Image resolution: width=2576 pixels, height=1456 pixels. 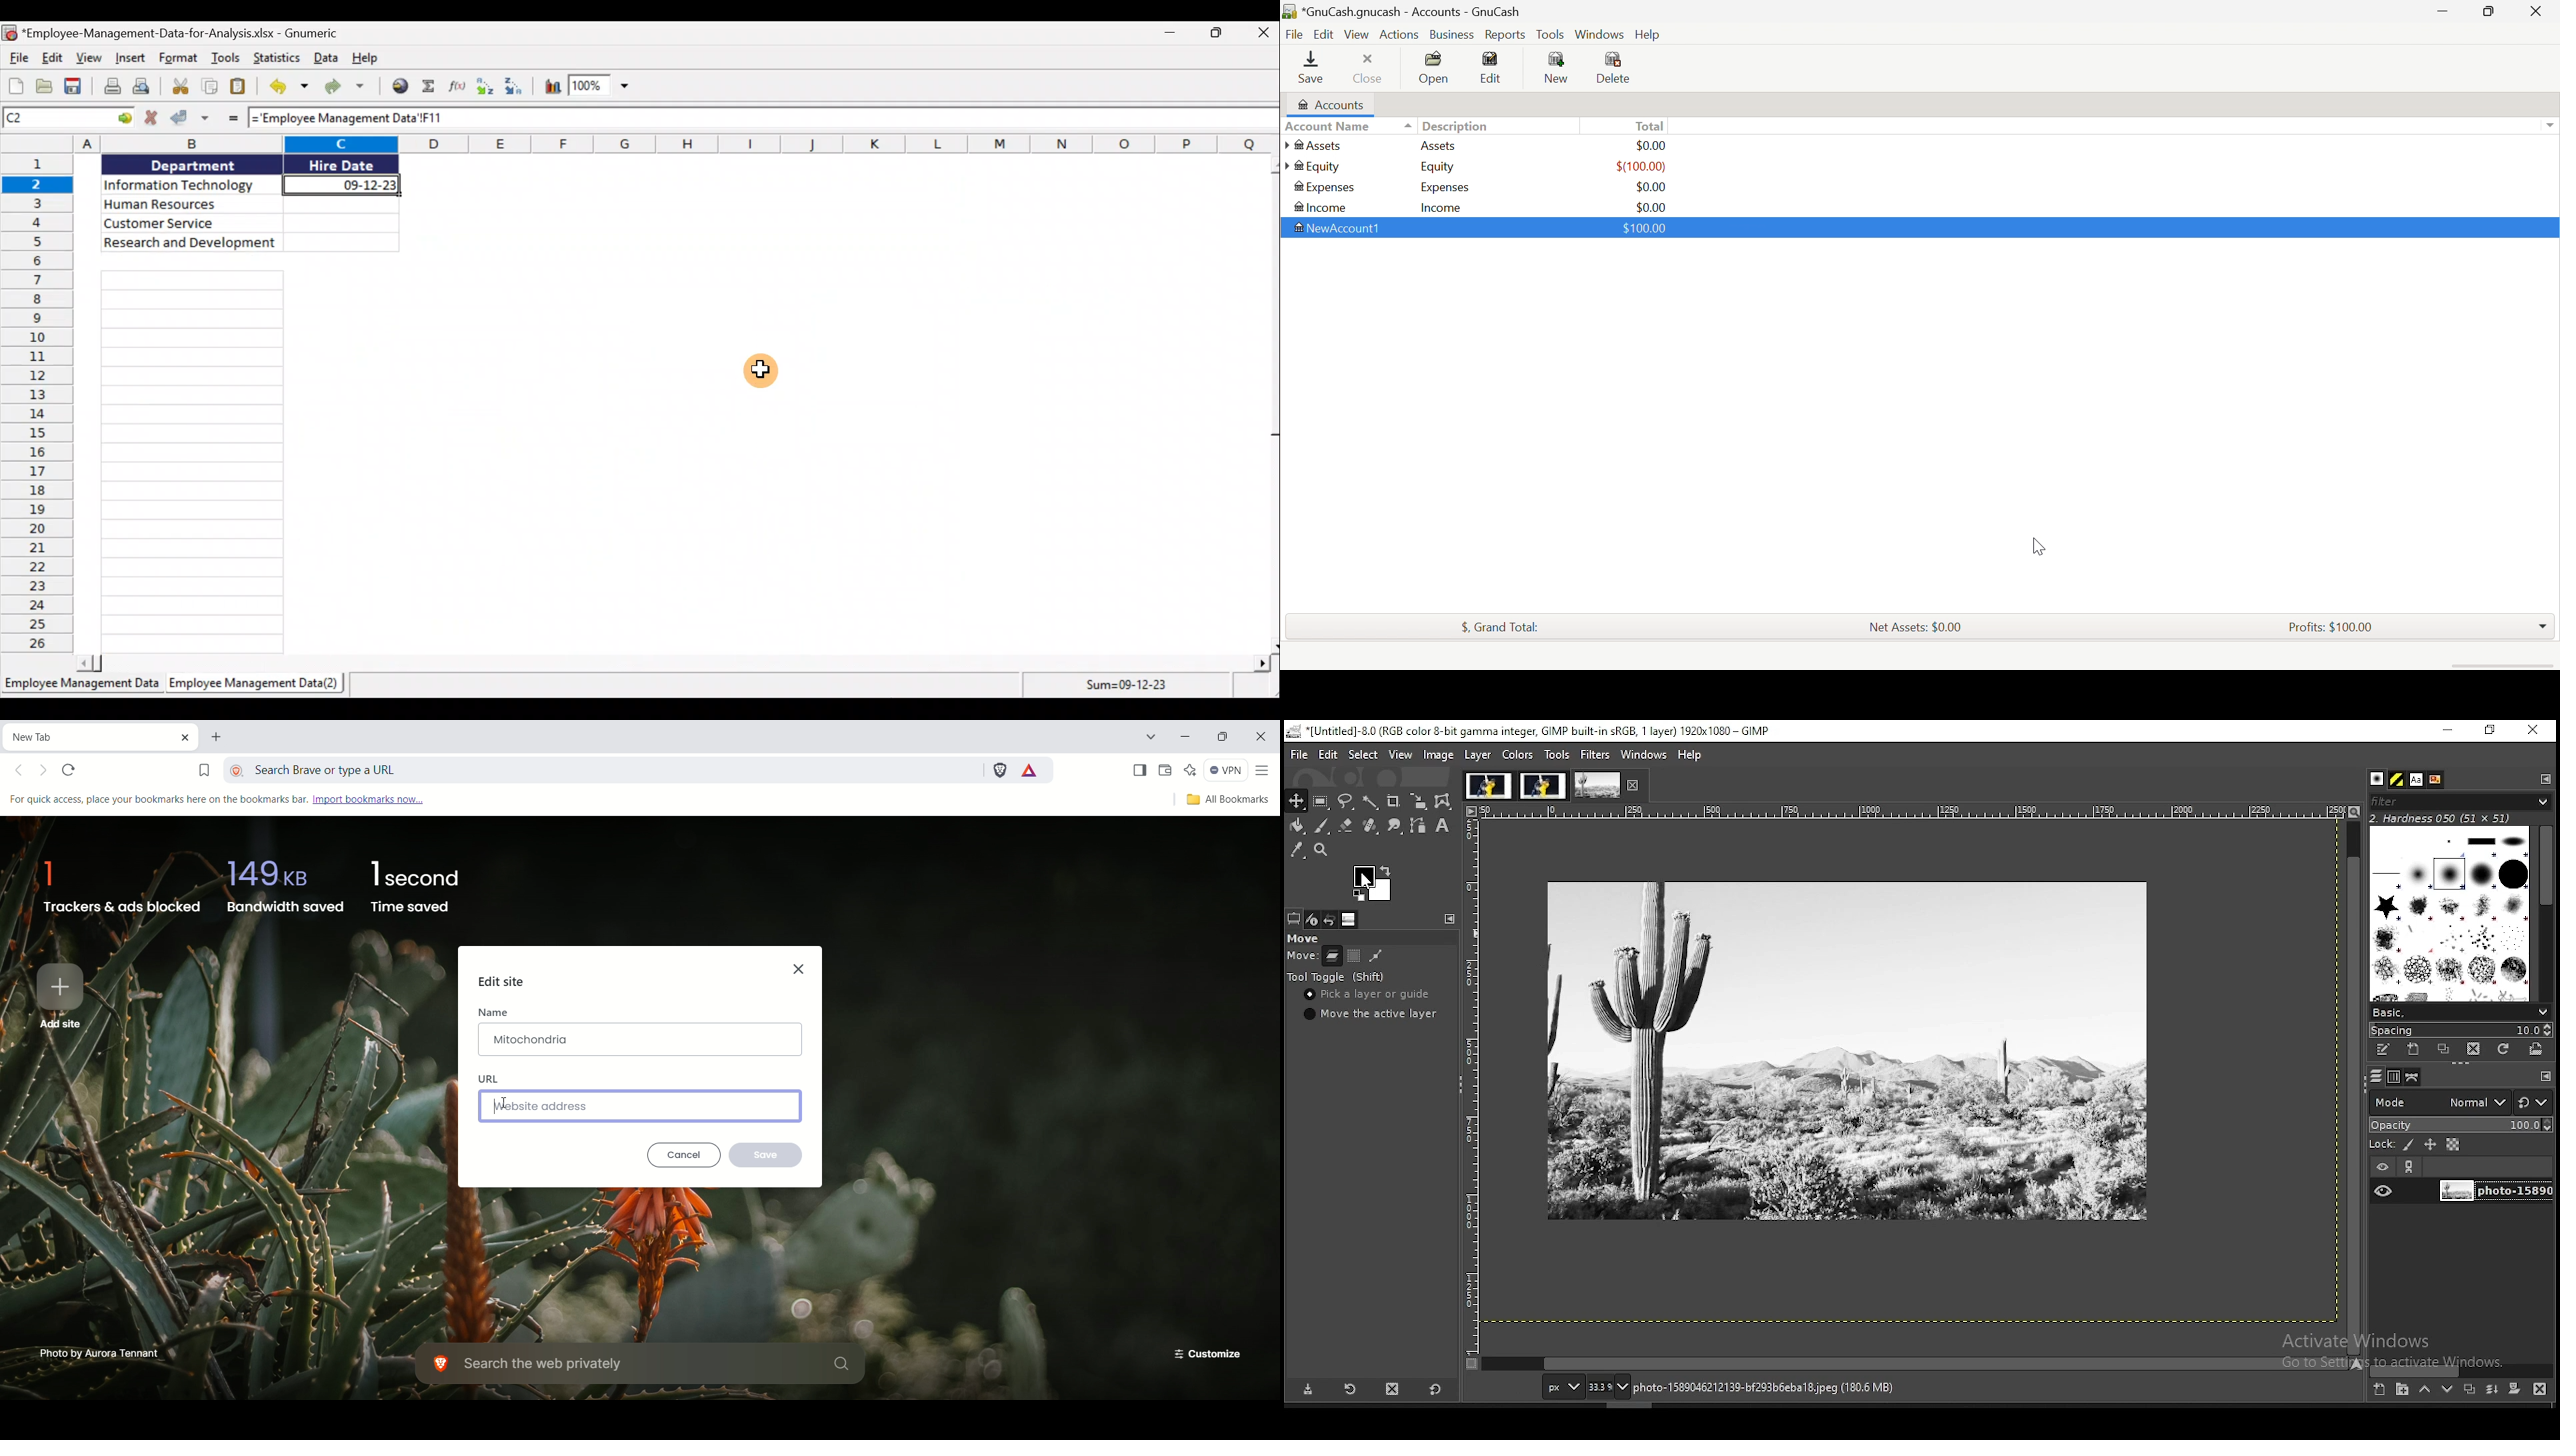 I want to click on NewAccount1, so click(x=1341, y=228).